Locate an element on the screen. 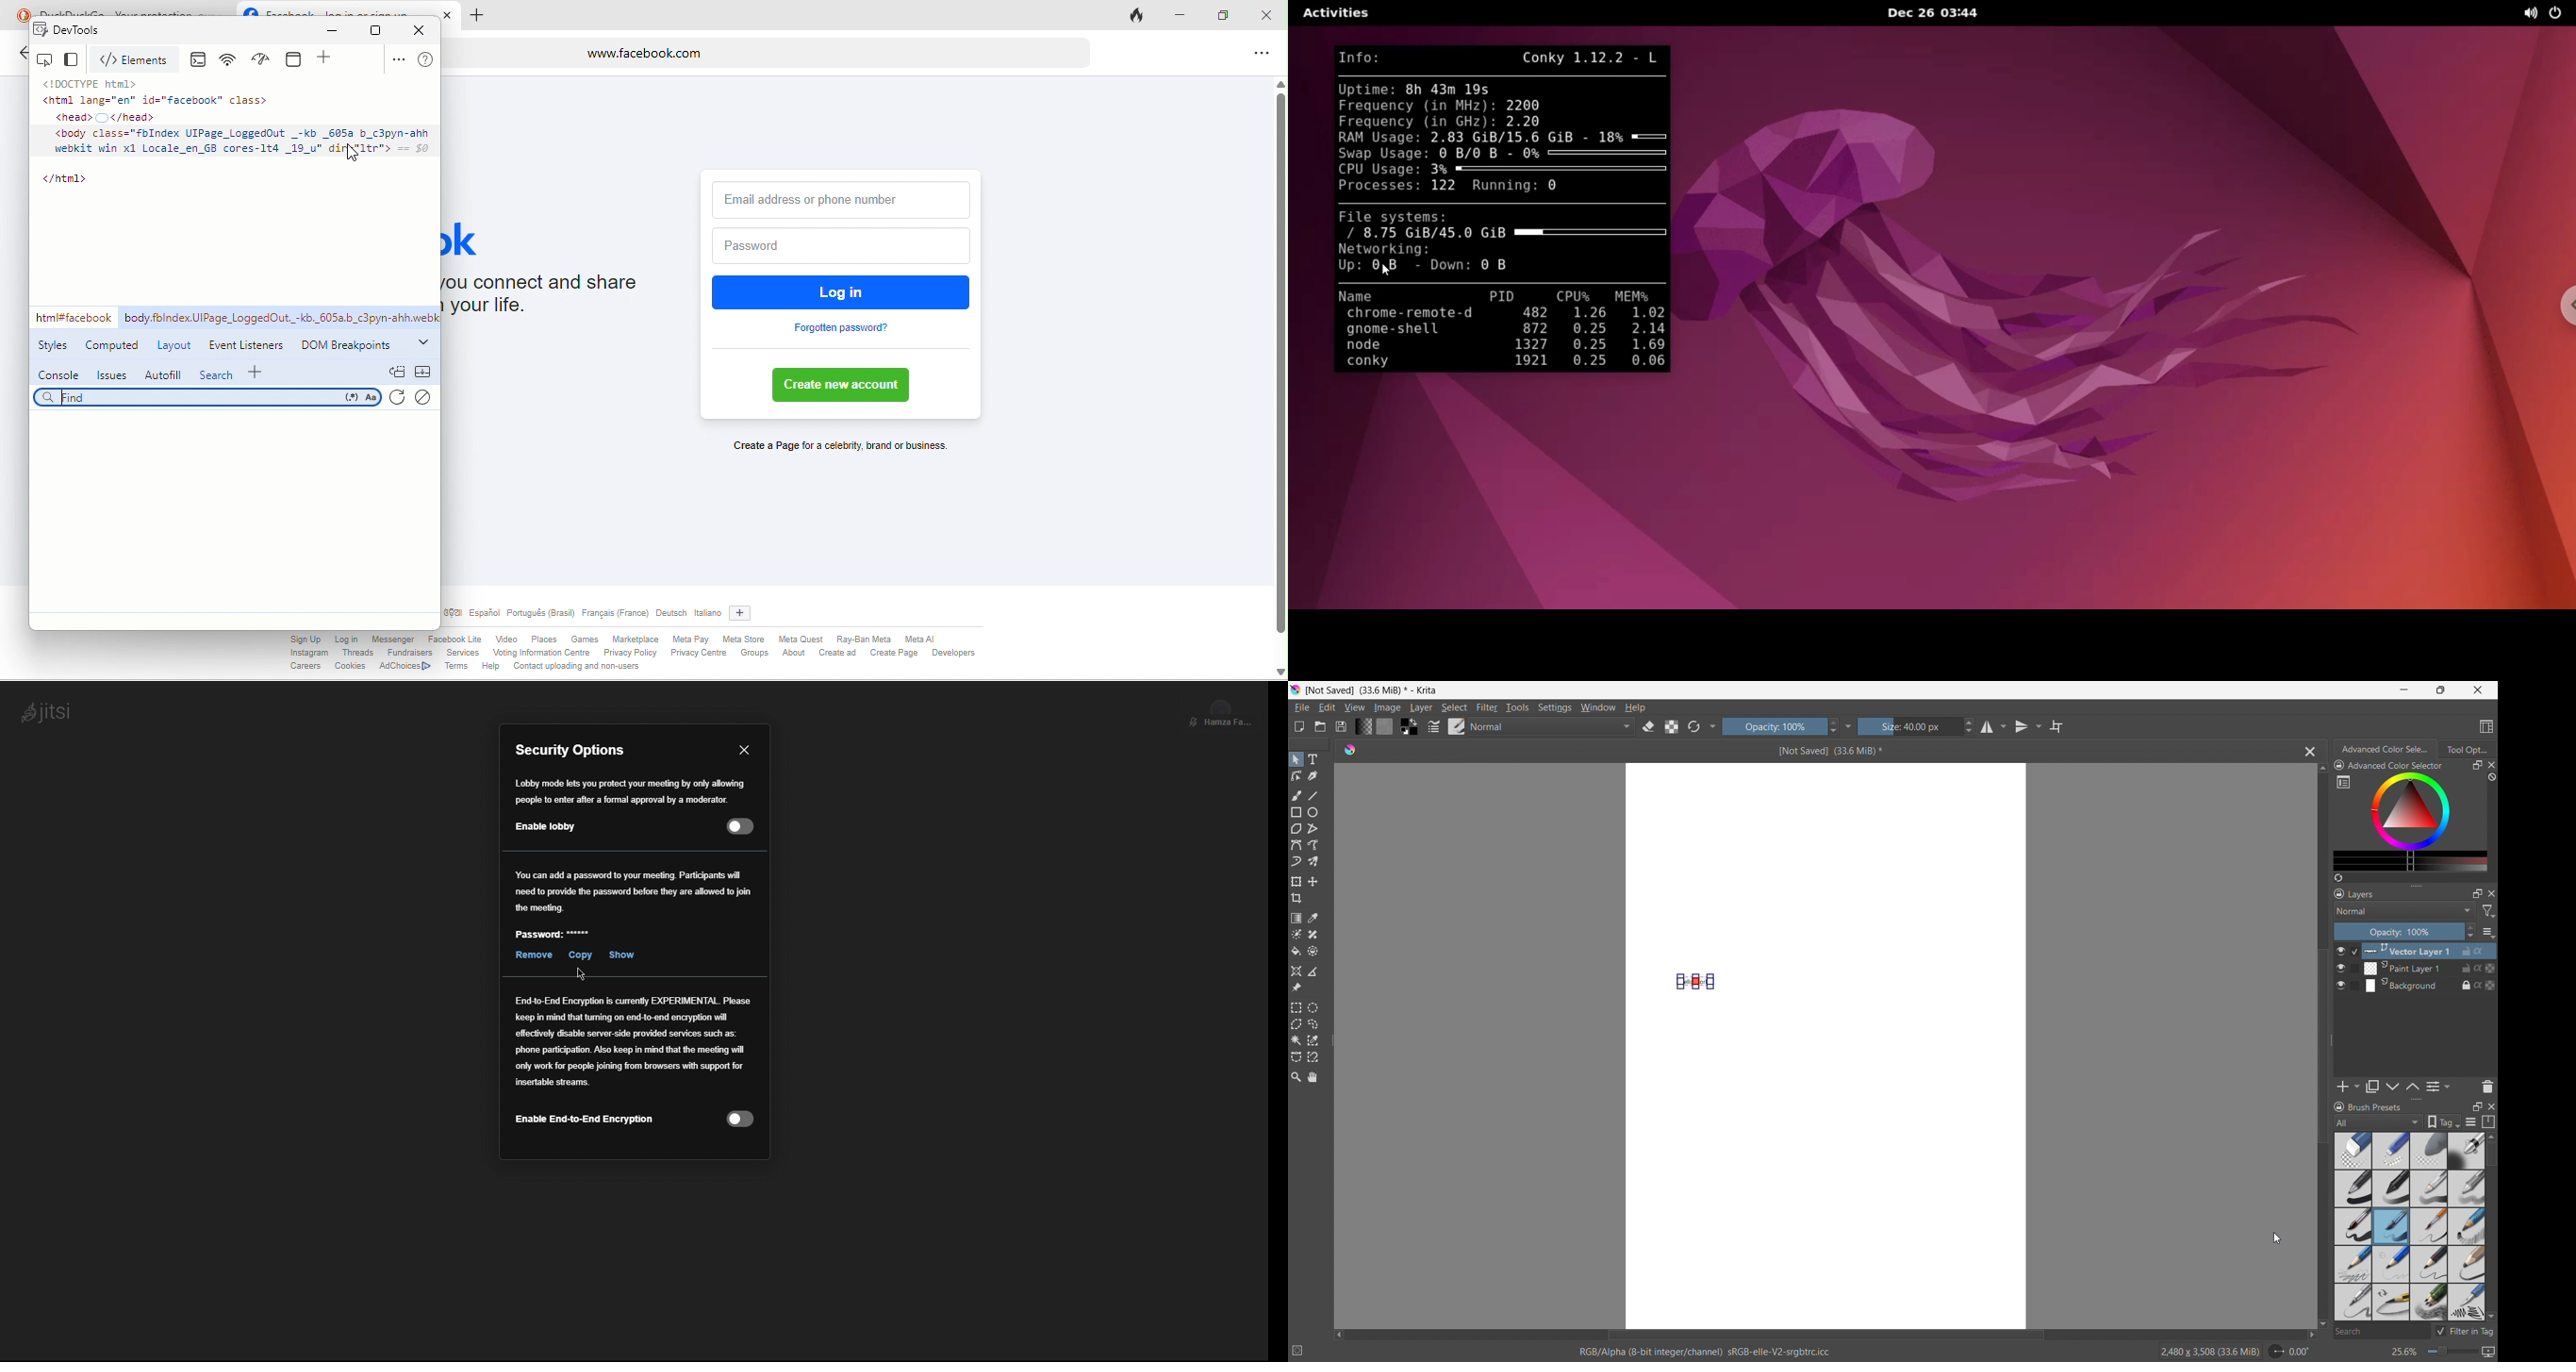 The width and height of the screenshot is (2576, 1372). image is located at coordinates (1388, 708).